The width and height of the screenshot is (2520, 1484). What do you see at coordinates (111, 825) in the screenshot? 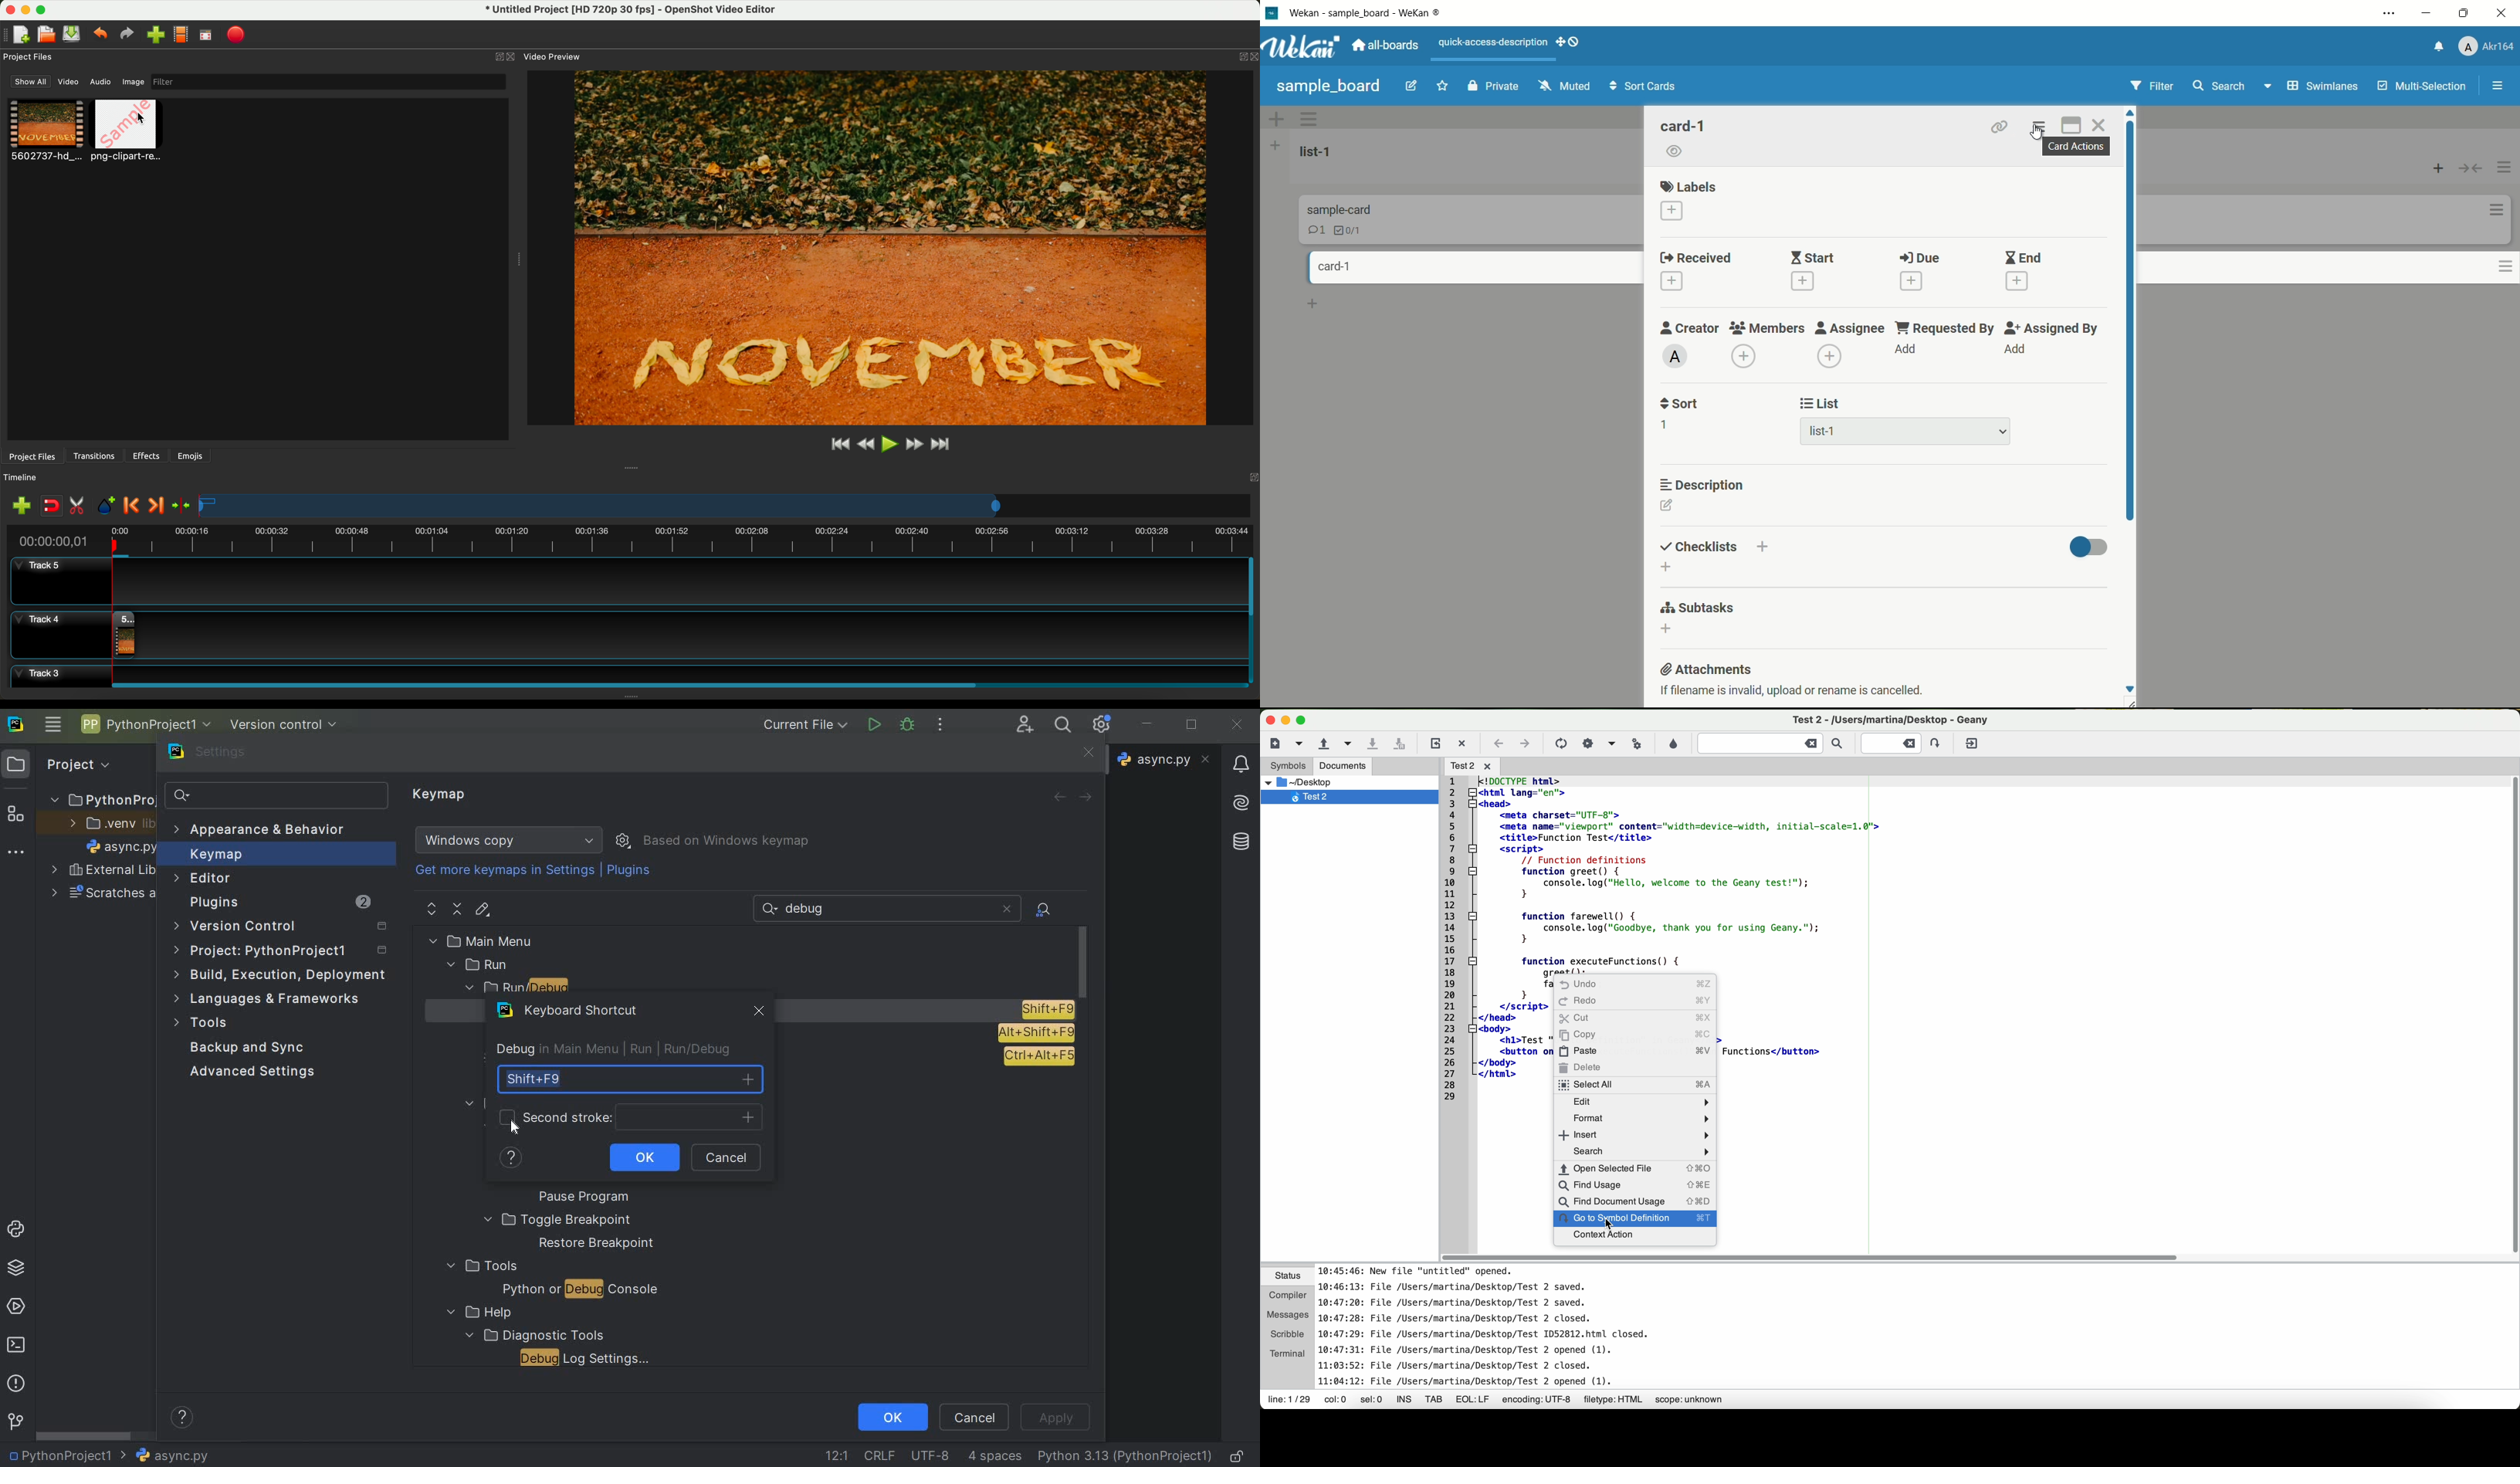
I see `.venv` at bounding box center [111, 825].